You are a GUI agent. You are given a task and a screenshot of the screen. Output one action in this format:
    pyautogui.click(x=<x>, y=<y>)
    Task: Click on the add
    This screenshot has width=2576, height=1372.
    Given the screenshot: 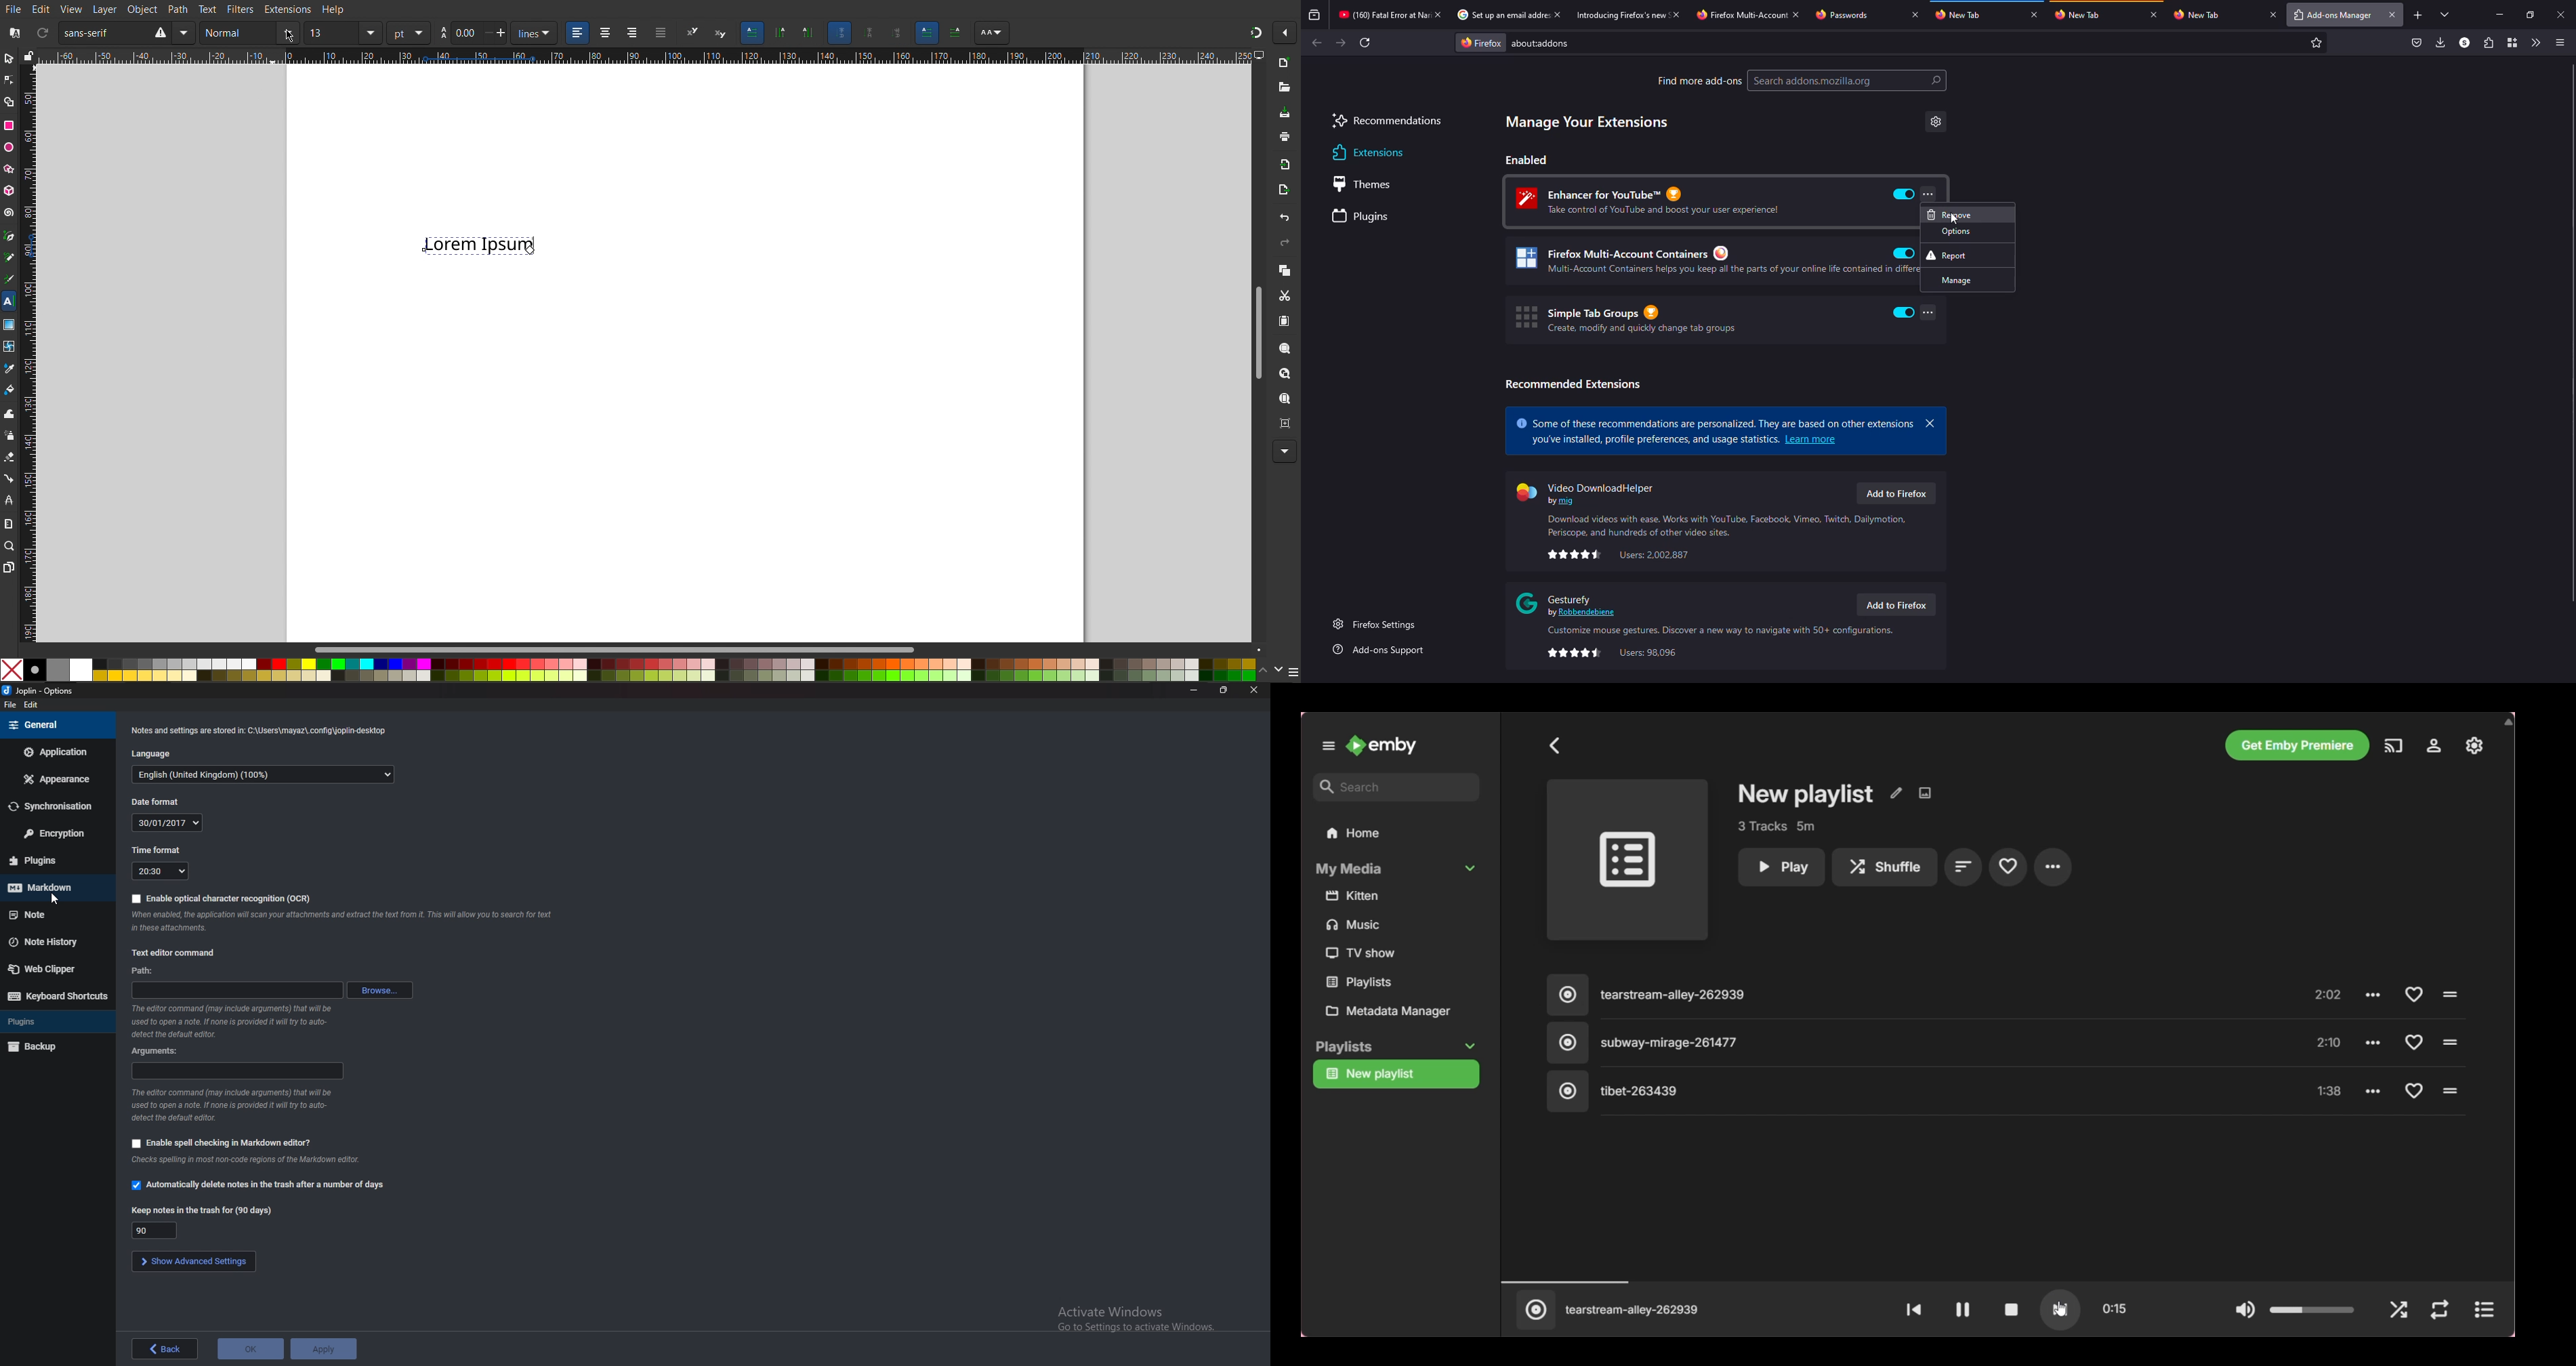 What is the action you would take?
    pyautogui.click(x=2418, y=15)
    